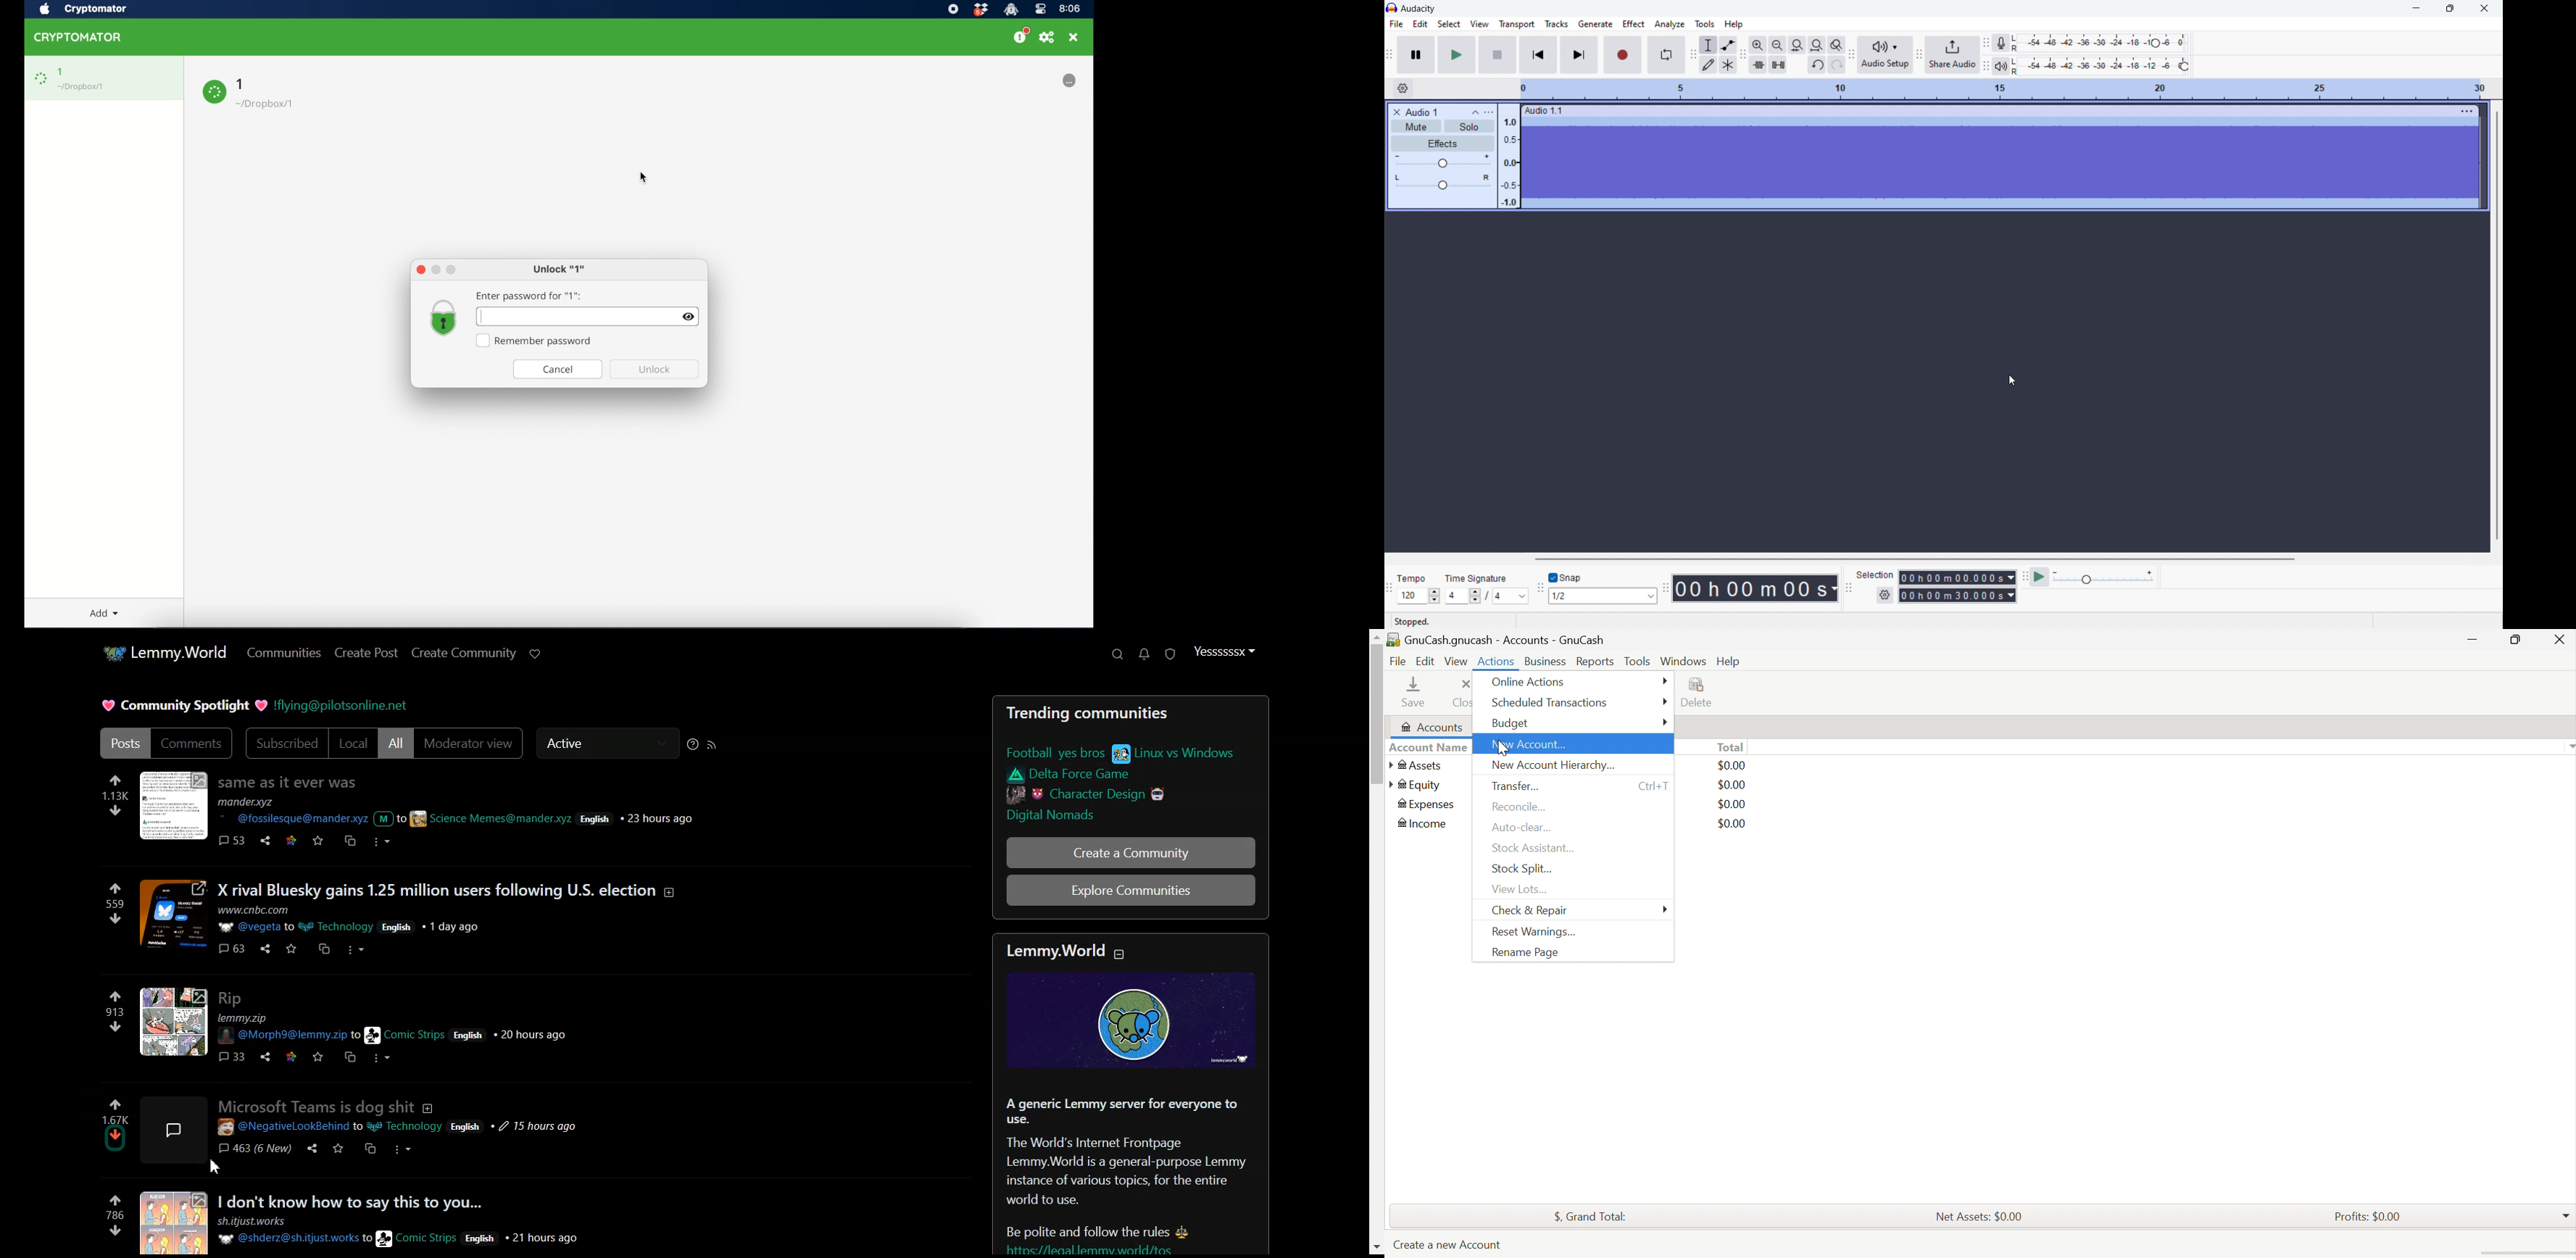 The height and width of the screenshot is (1260, 2576). Describe the element at coordinates (1682, 661) in the screenshot. I see `Windows` at that location.